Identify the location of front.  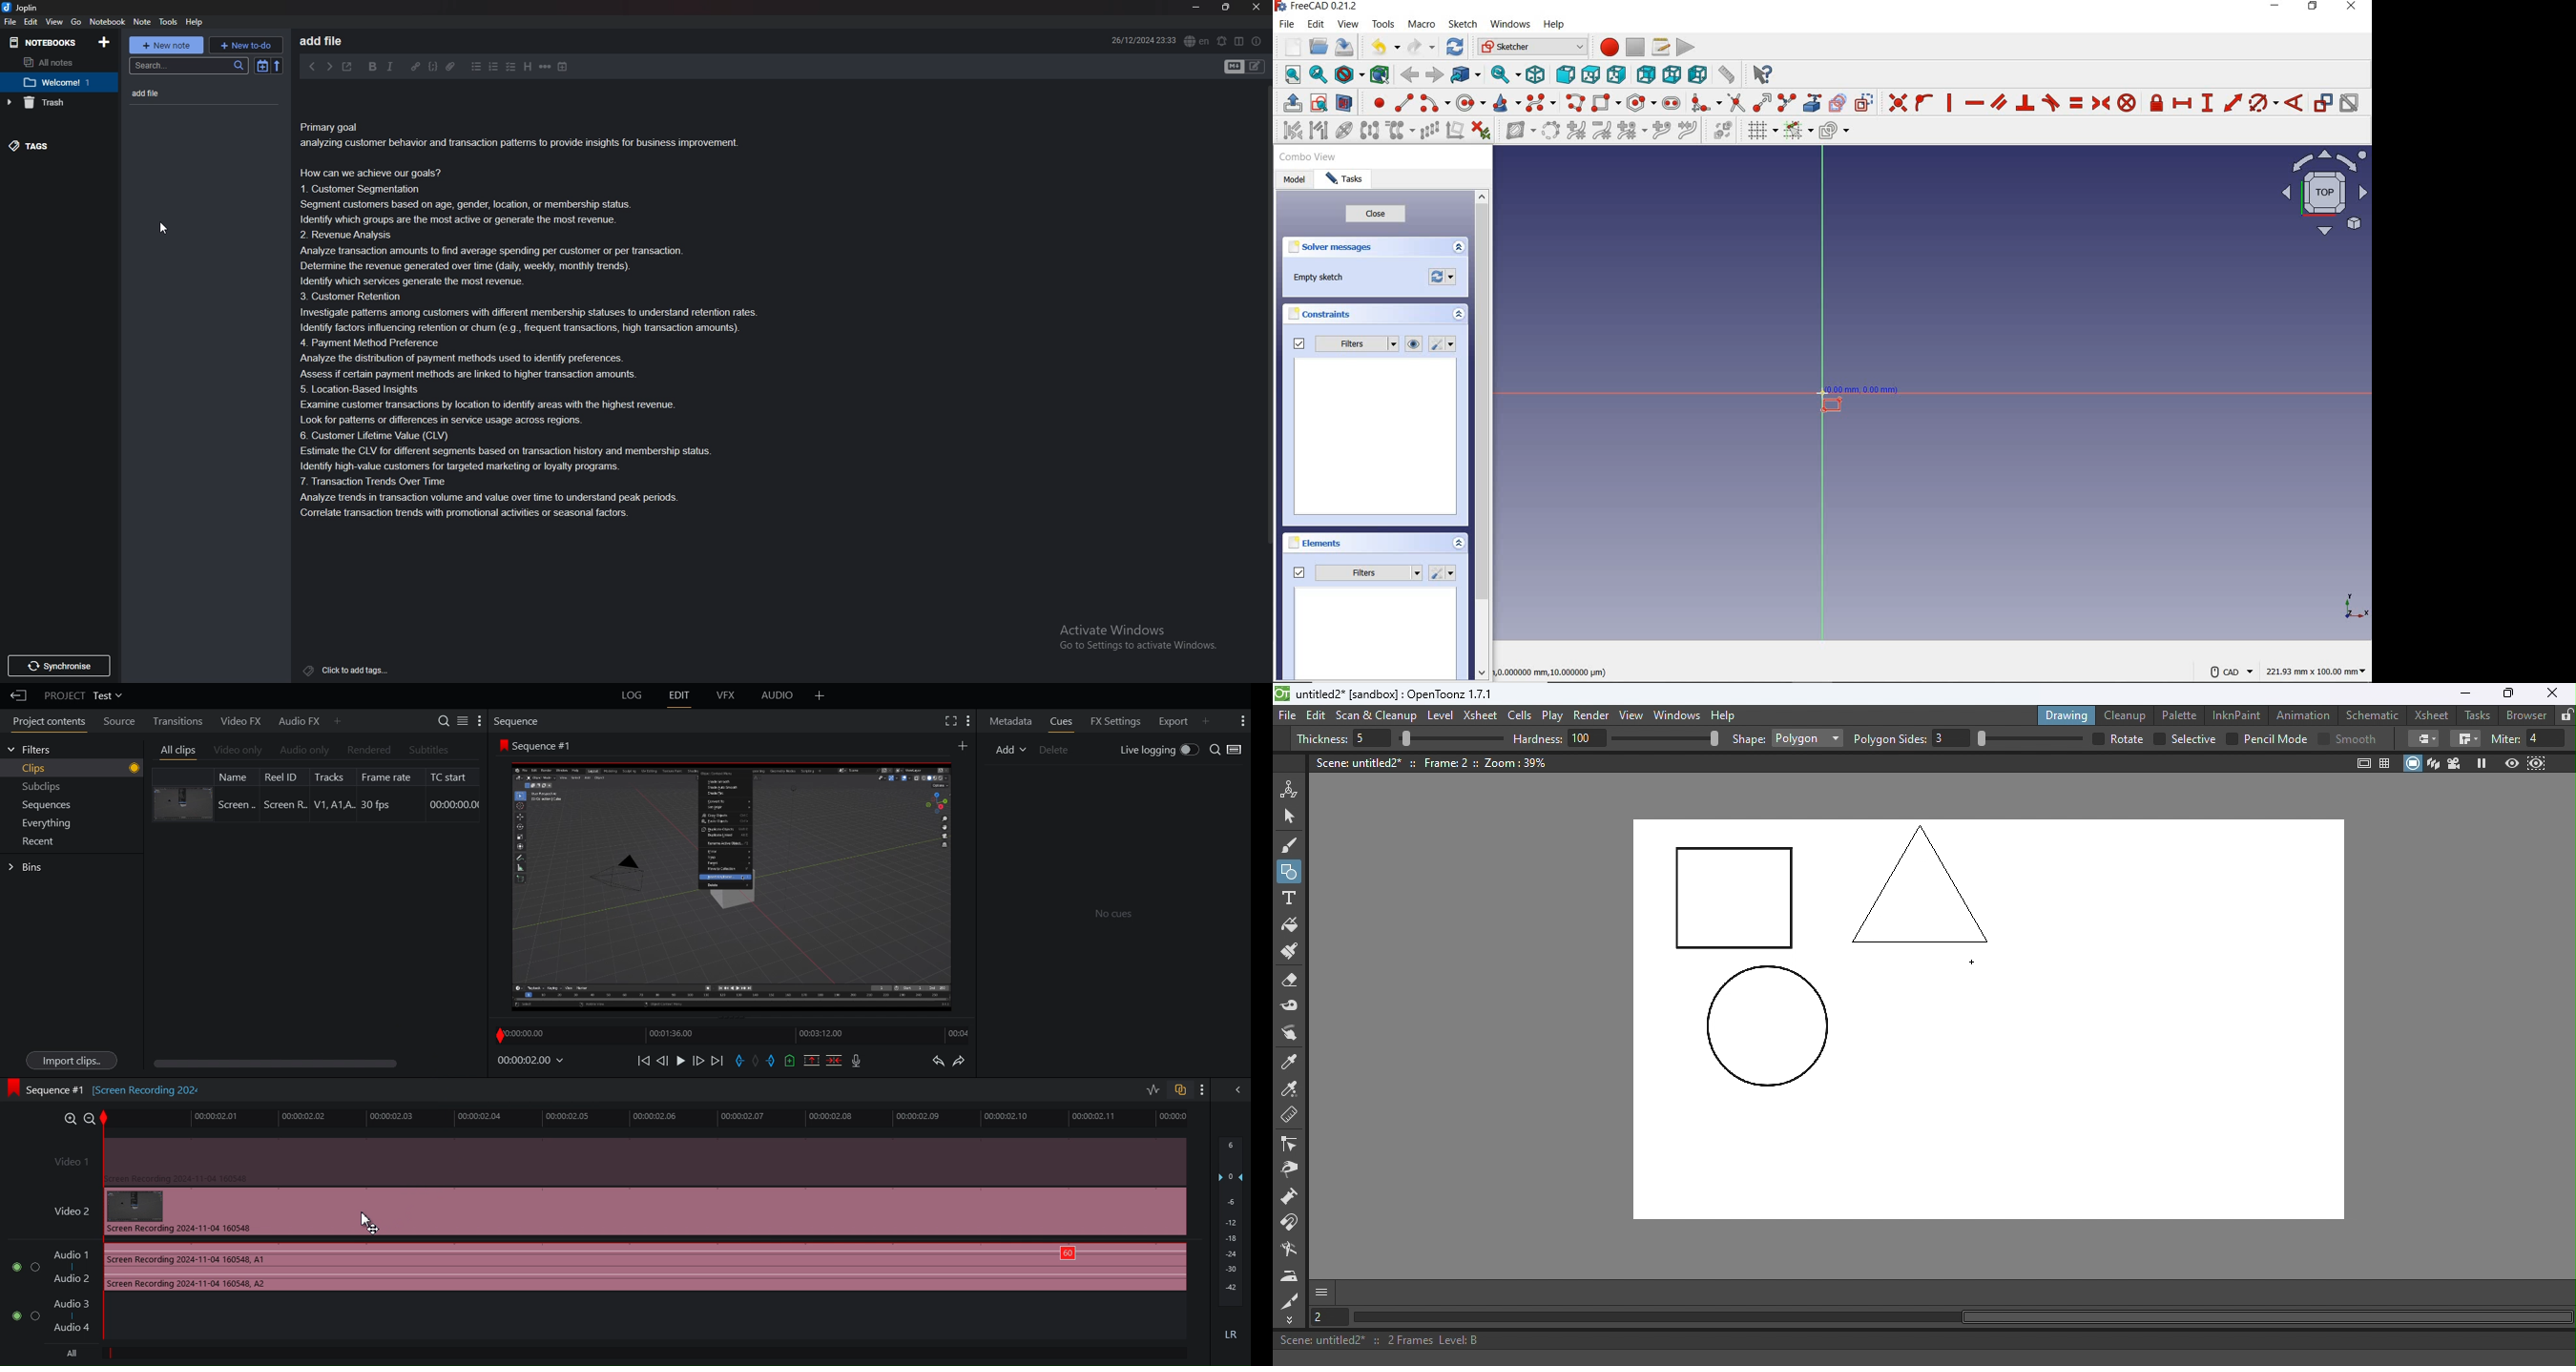
(1565, 76).